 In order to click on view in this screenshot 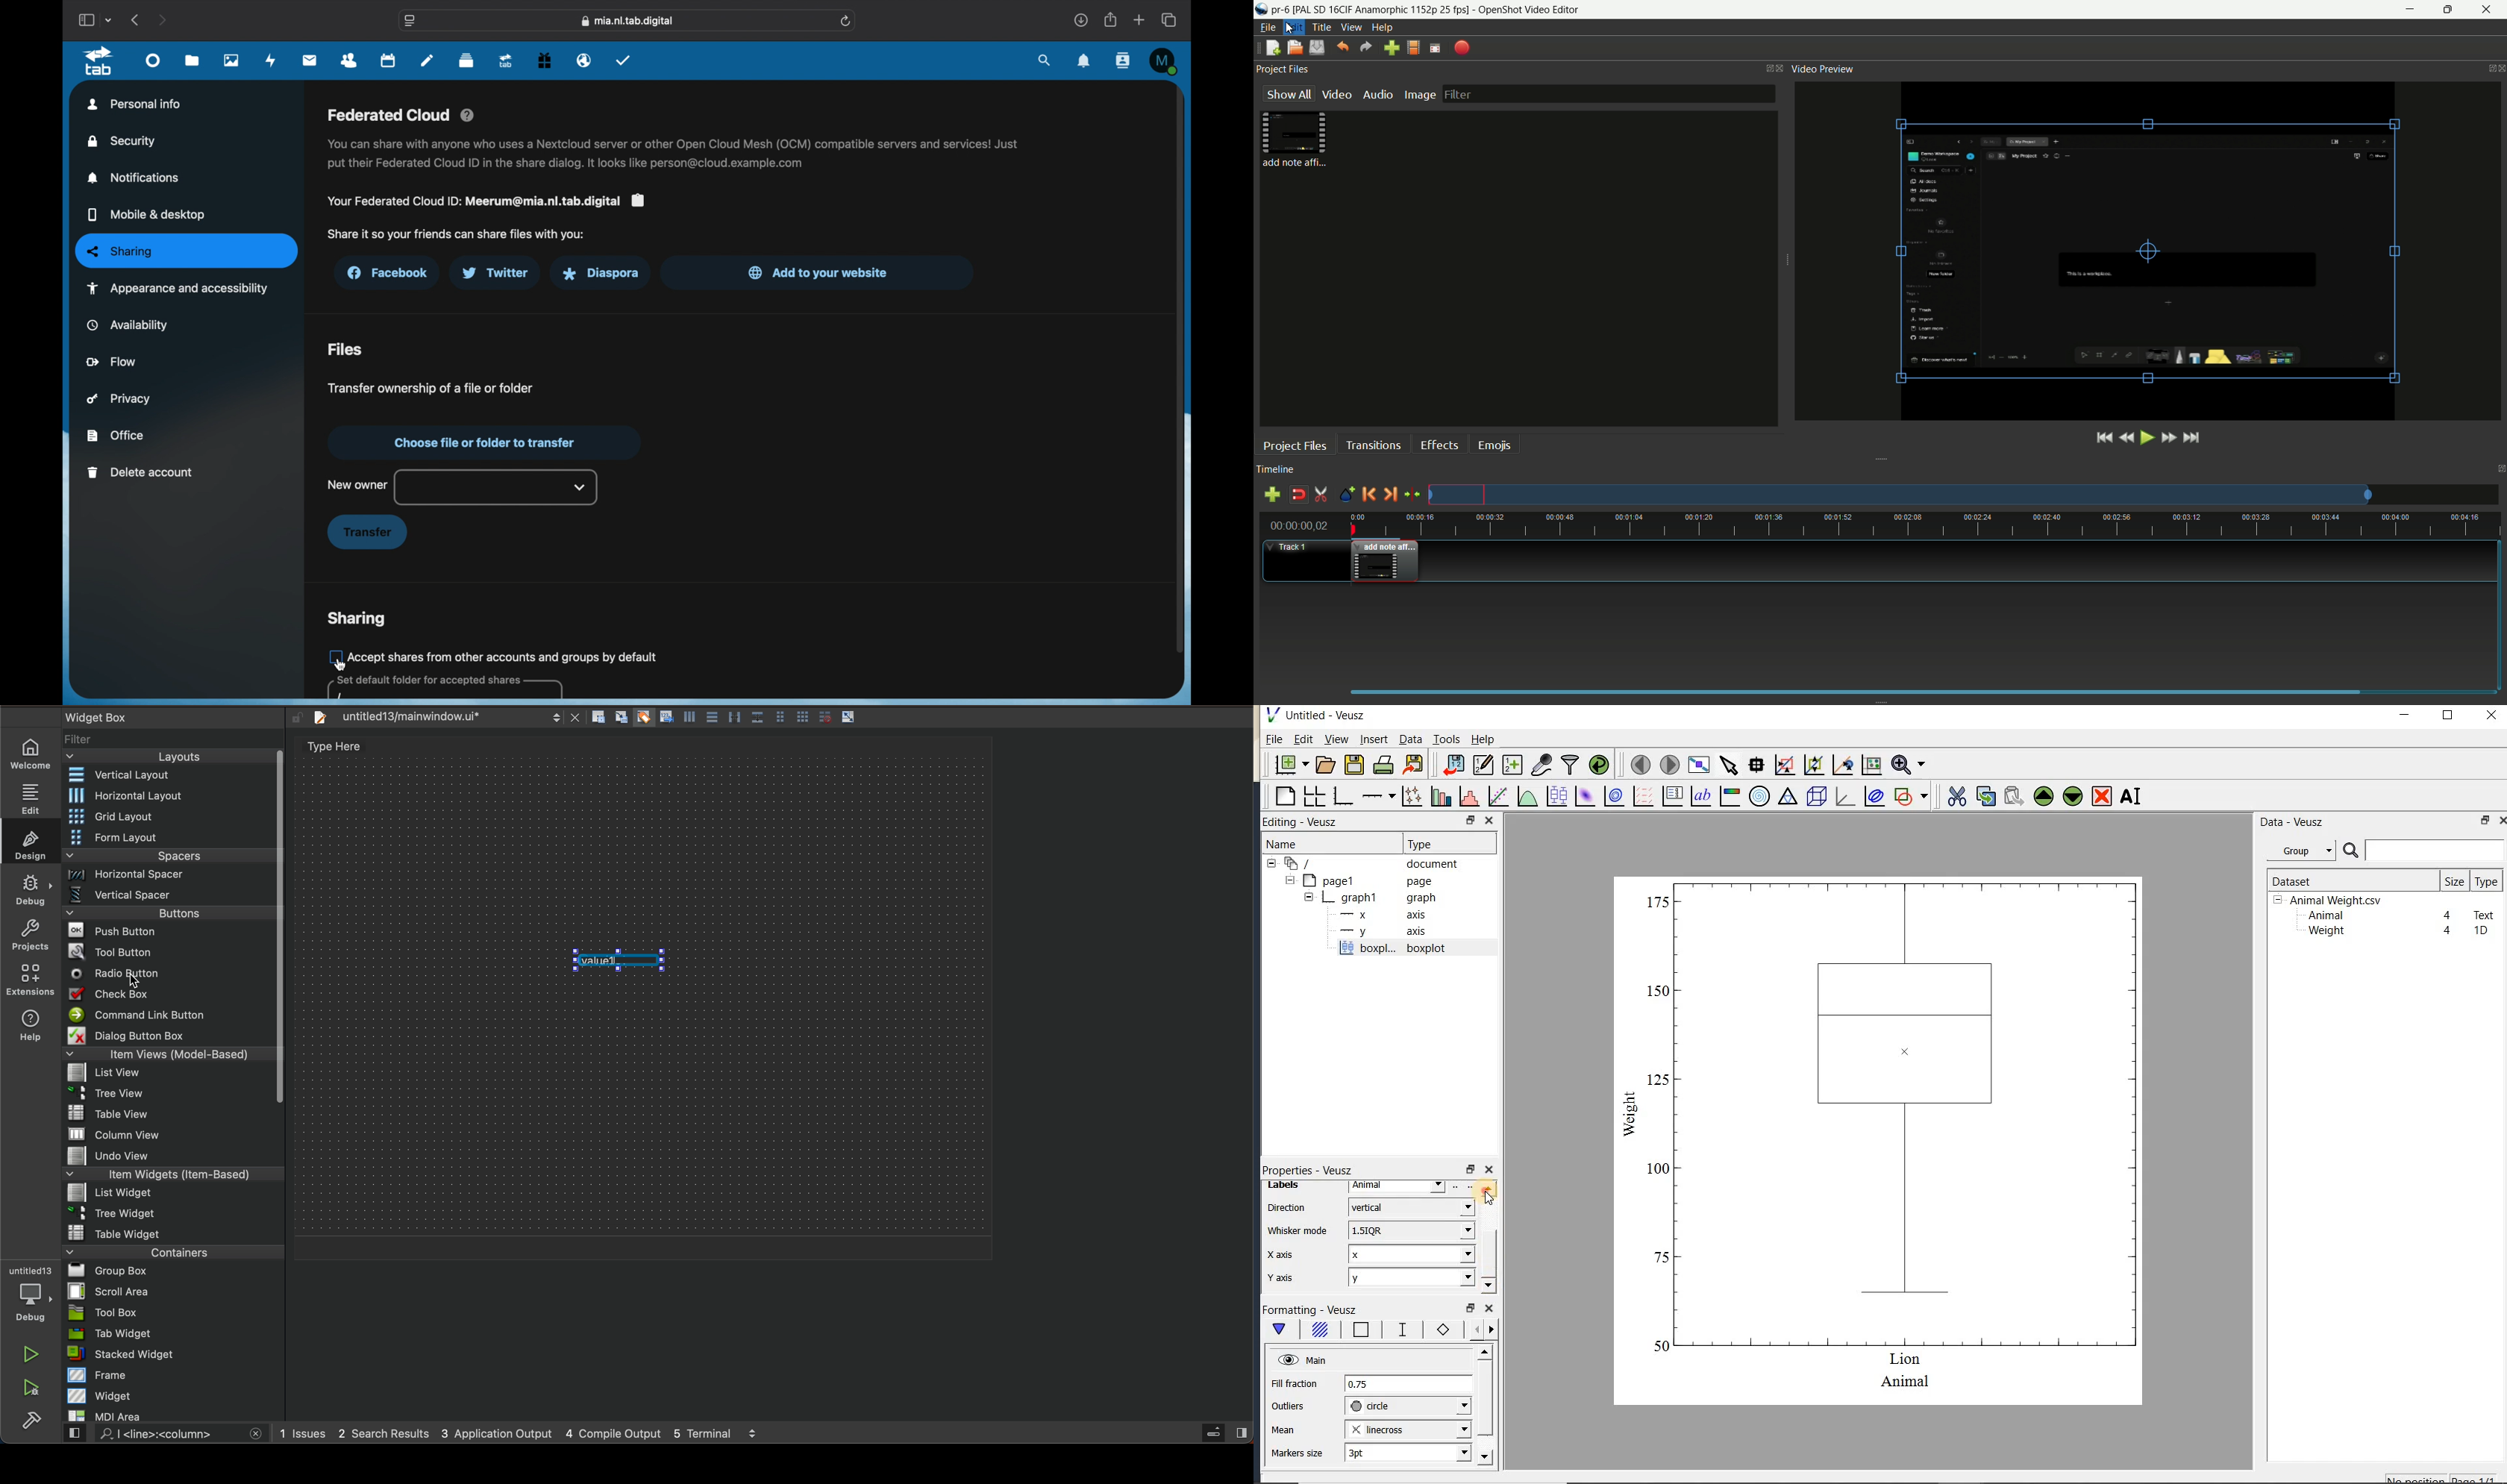, I will do `click(1335, 741)`.